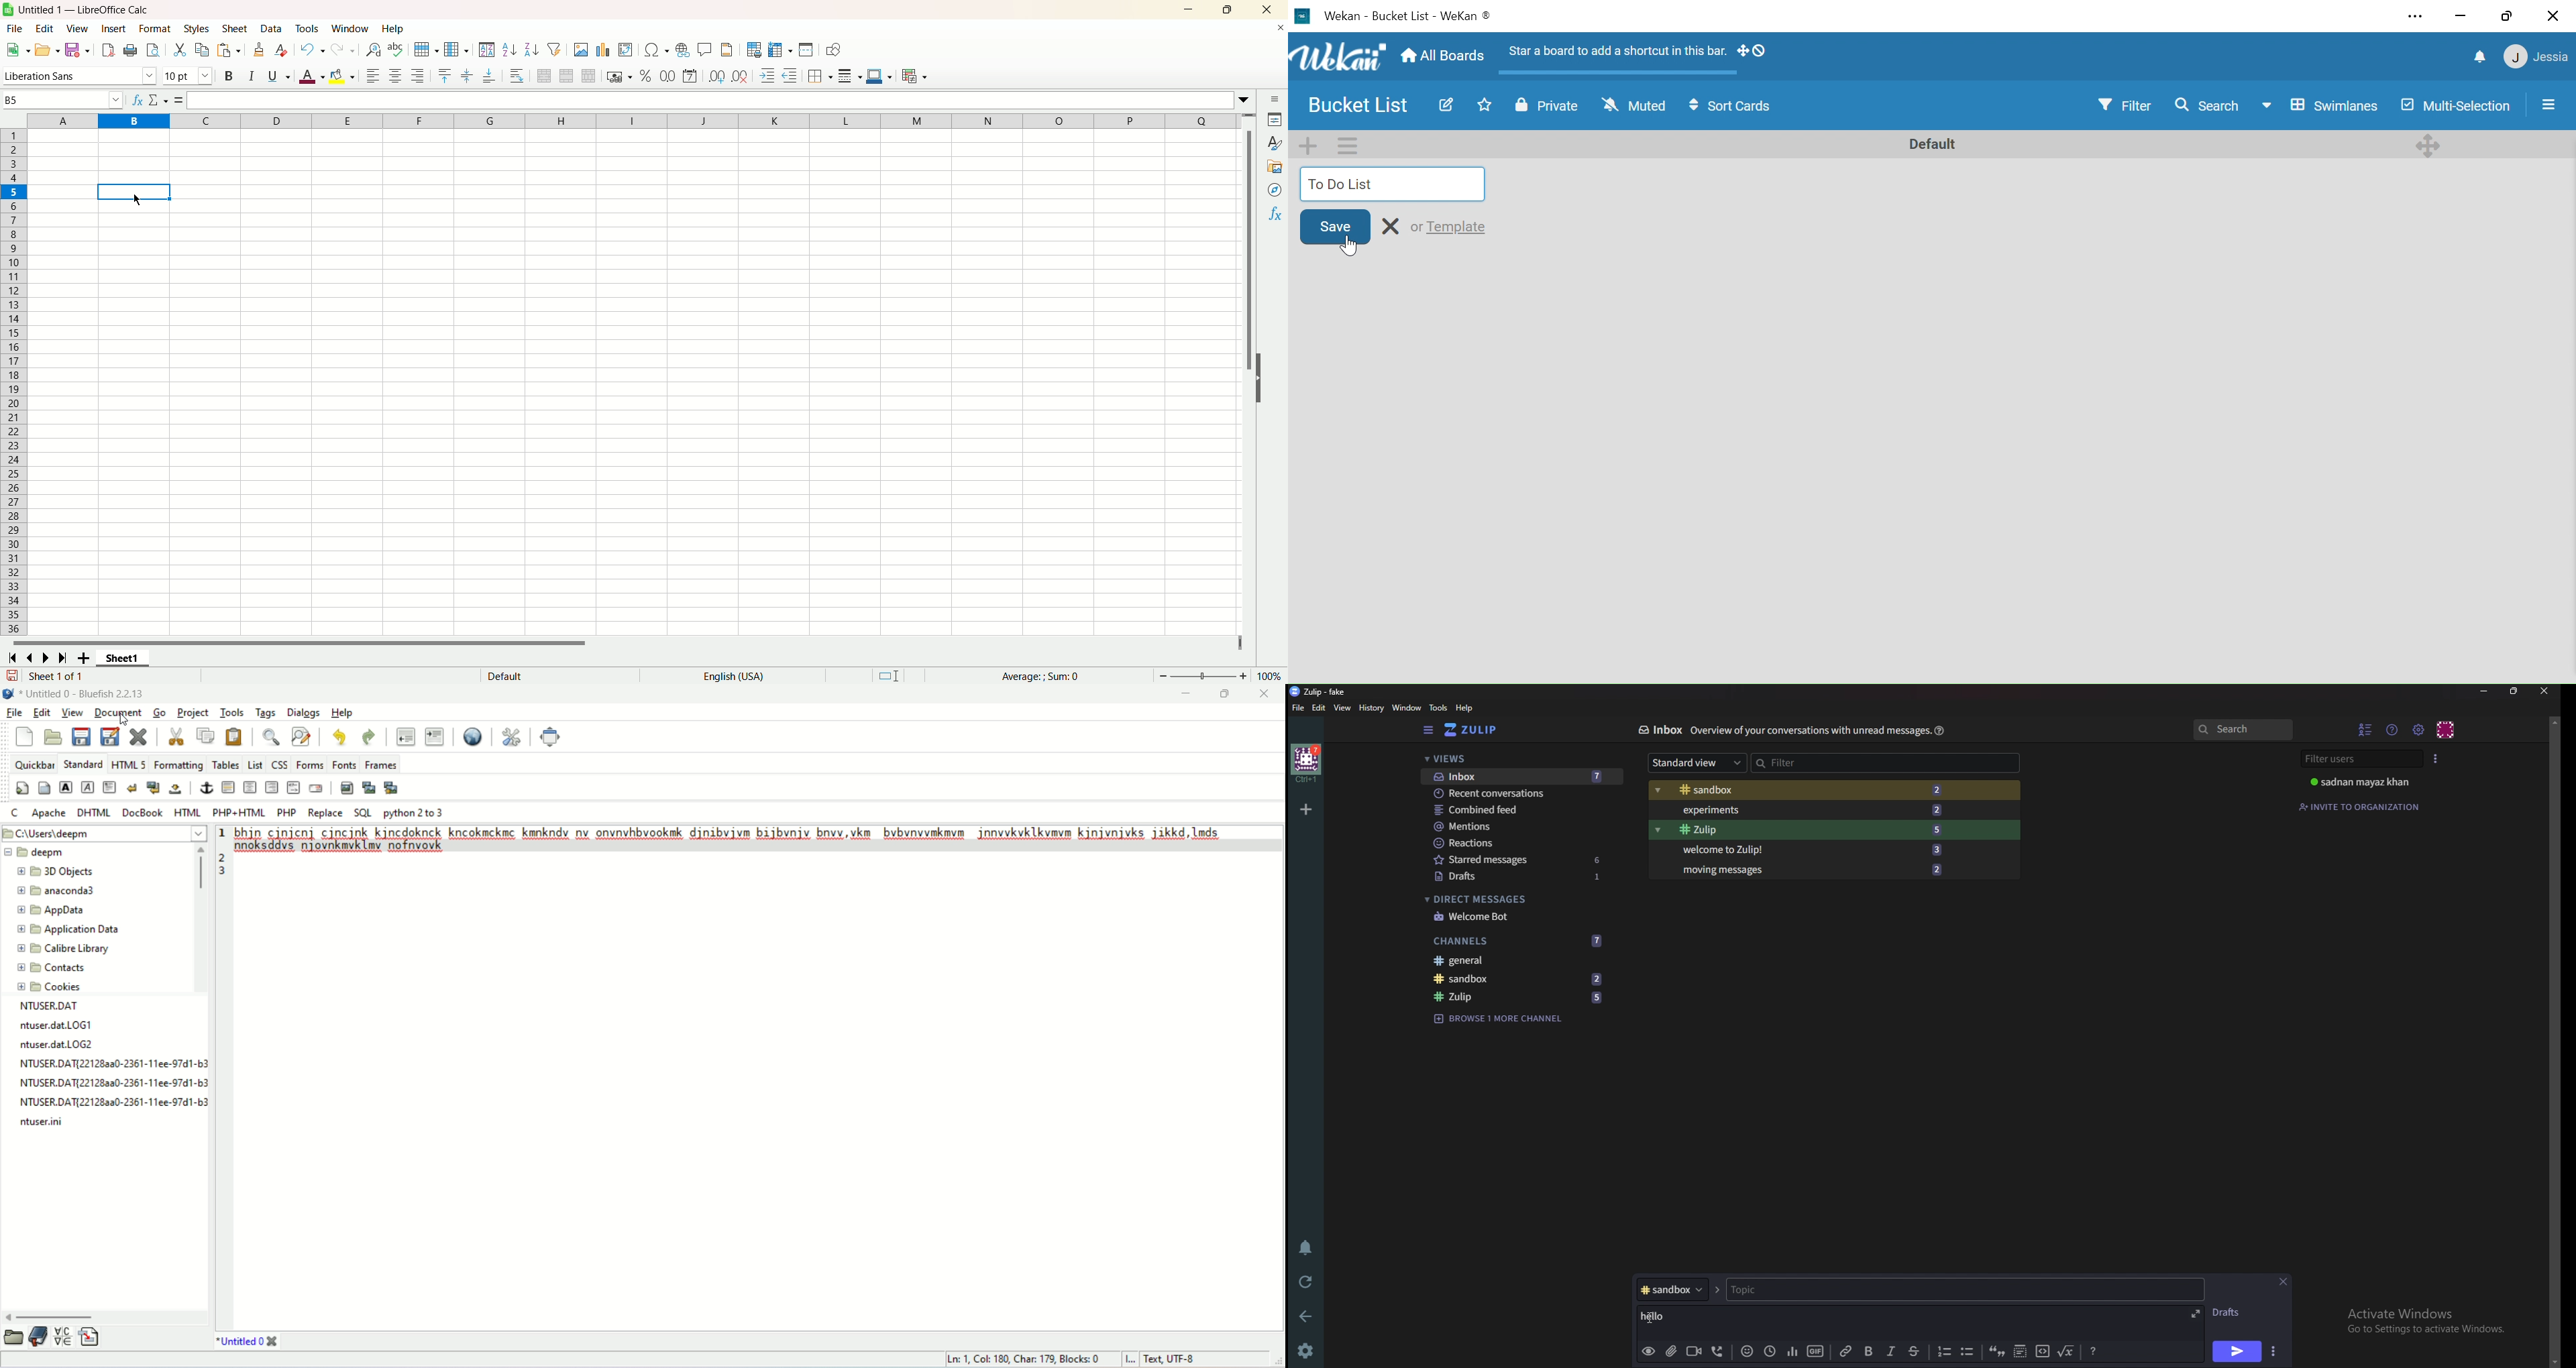  I want to click on Channel, so click(1672, 1289).